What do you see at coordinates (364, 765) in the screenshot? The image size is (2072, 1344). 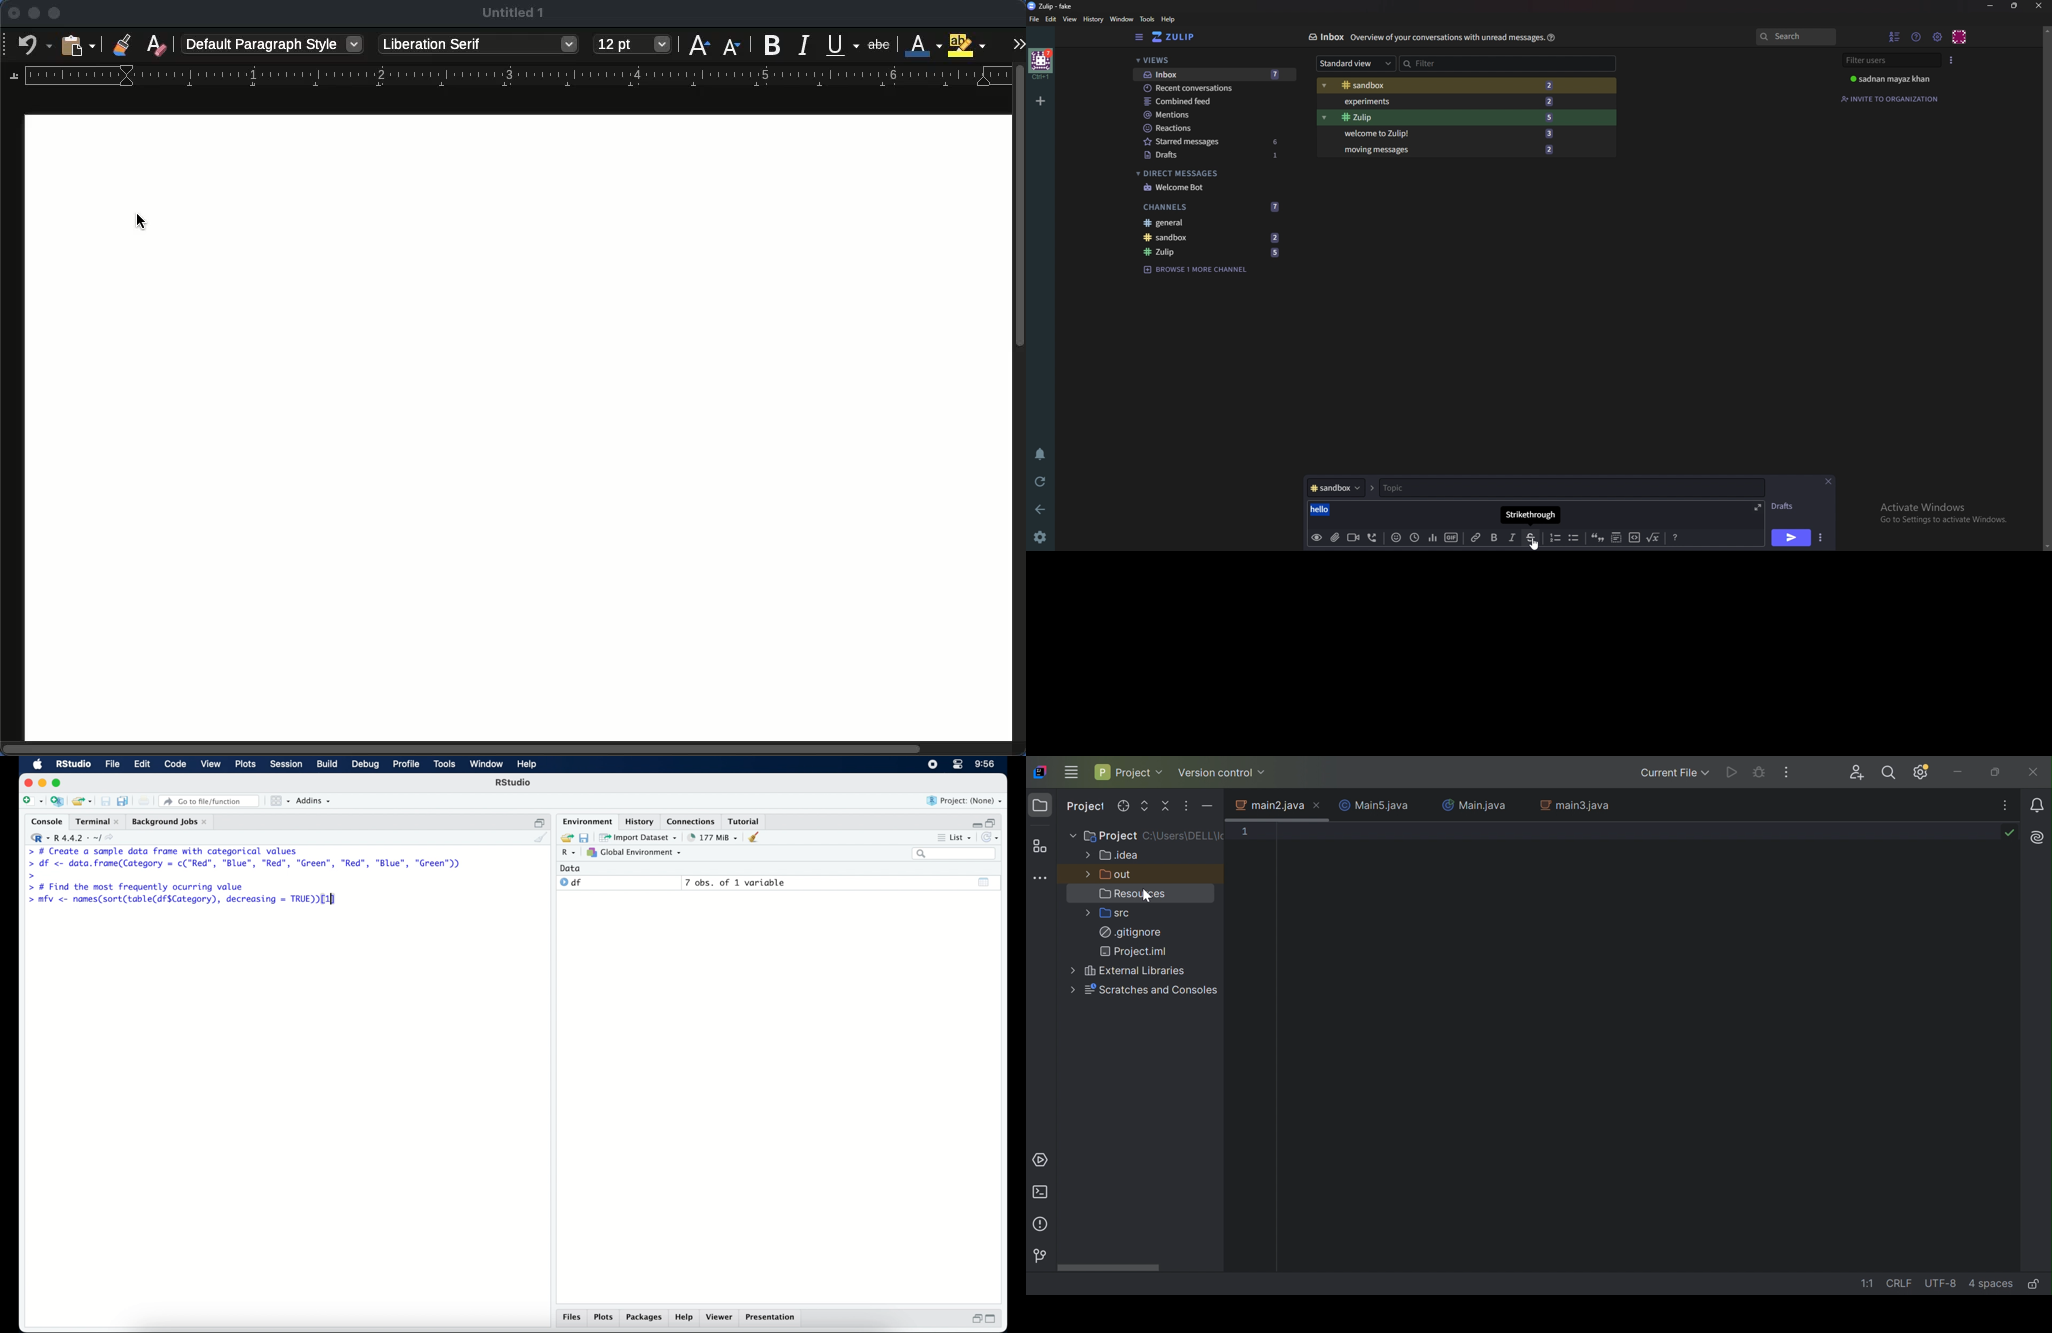 I see `debug` at bounding box center [364, 765].